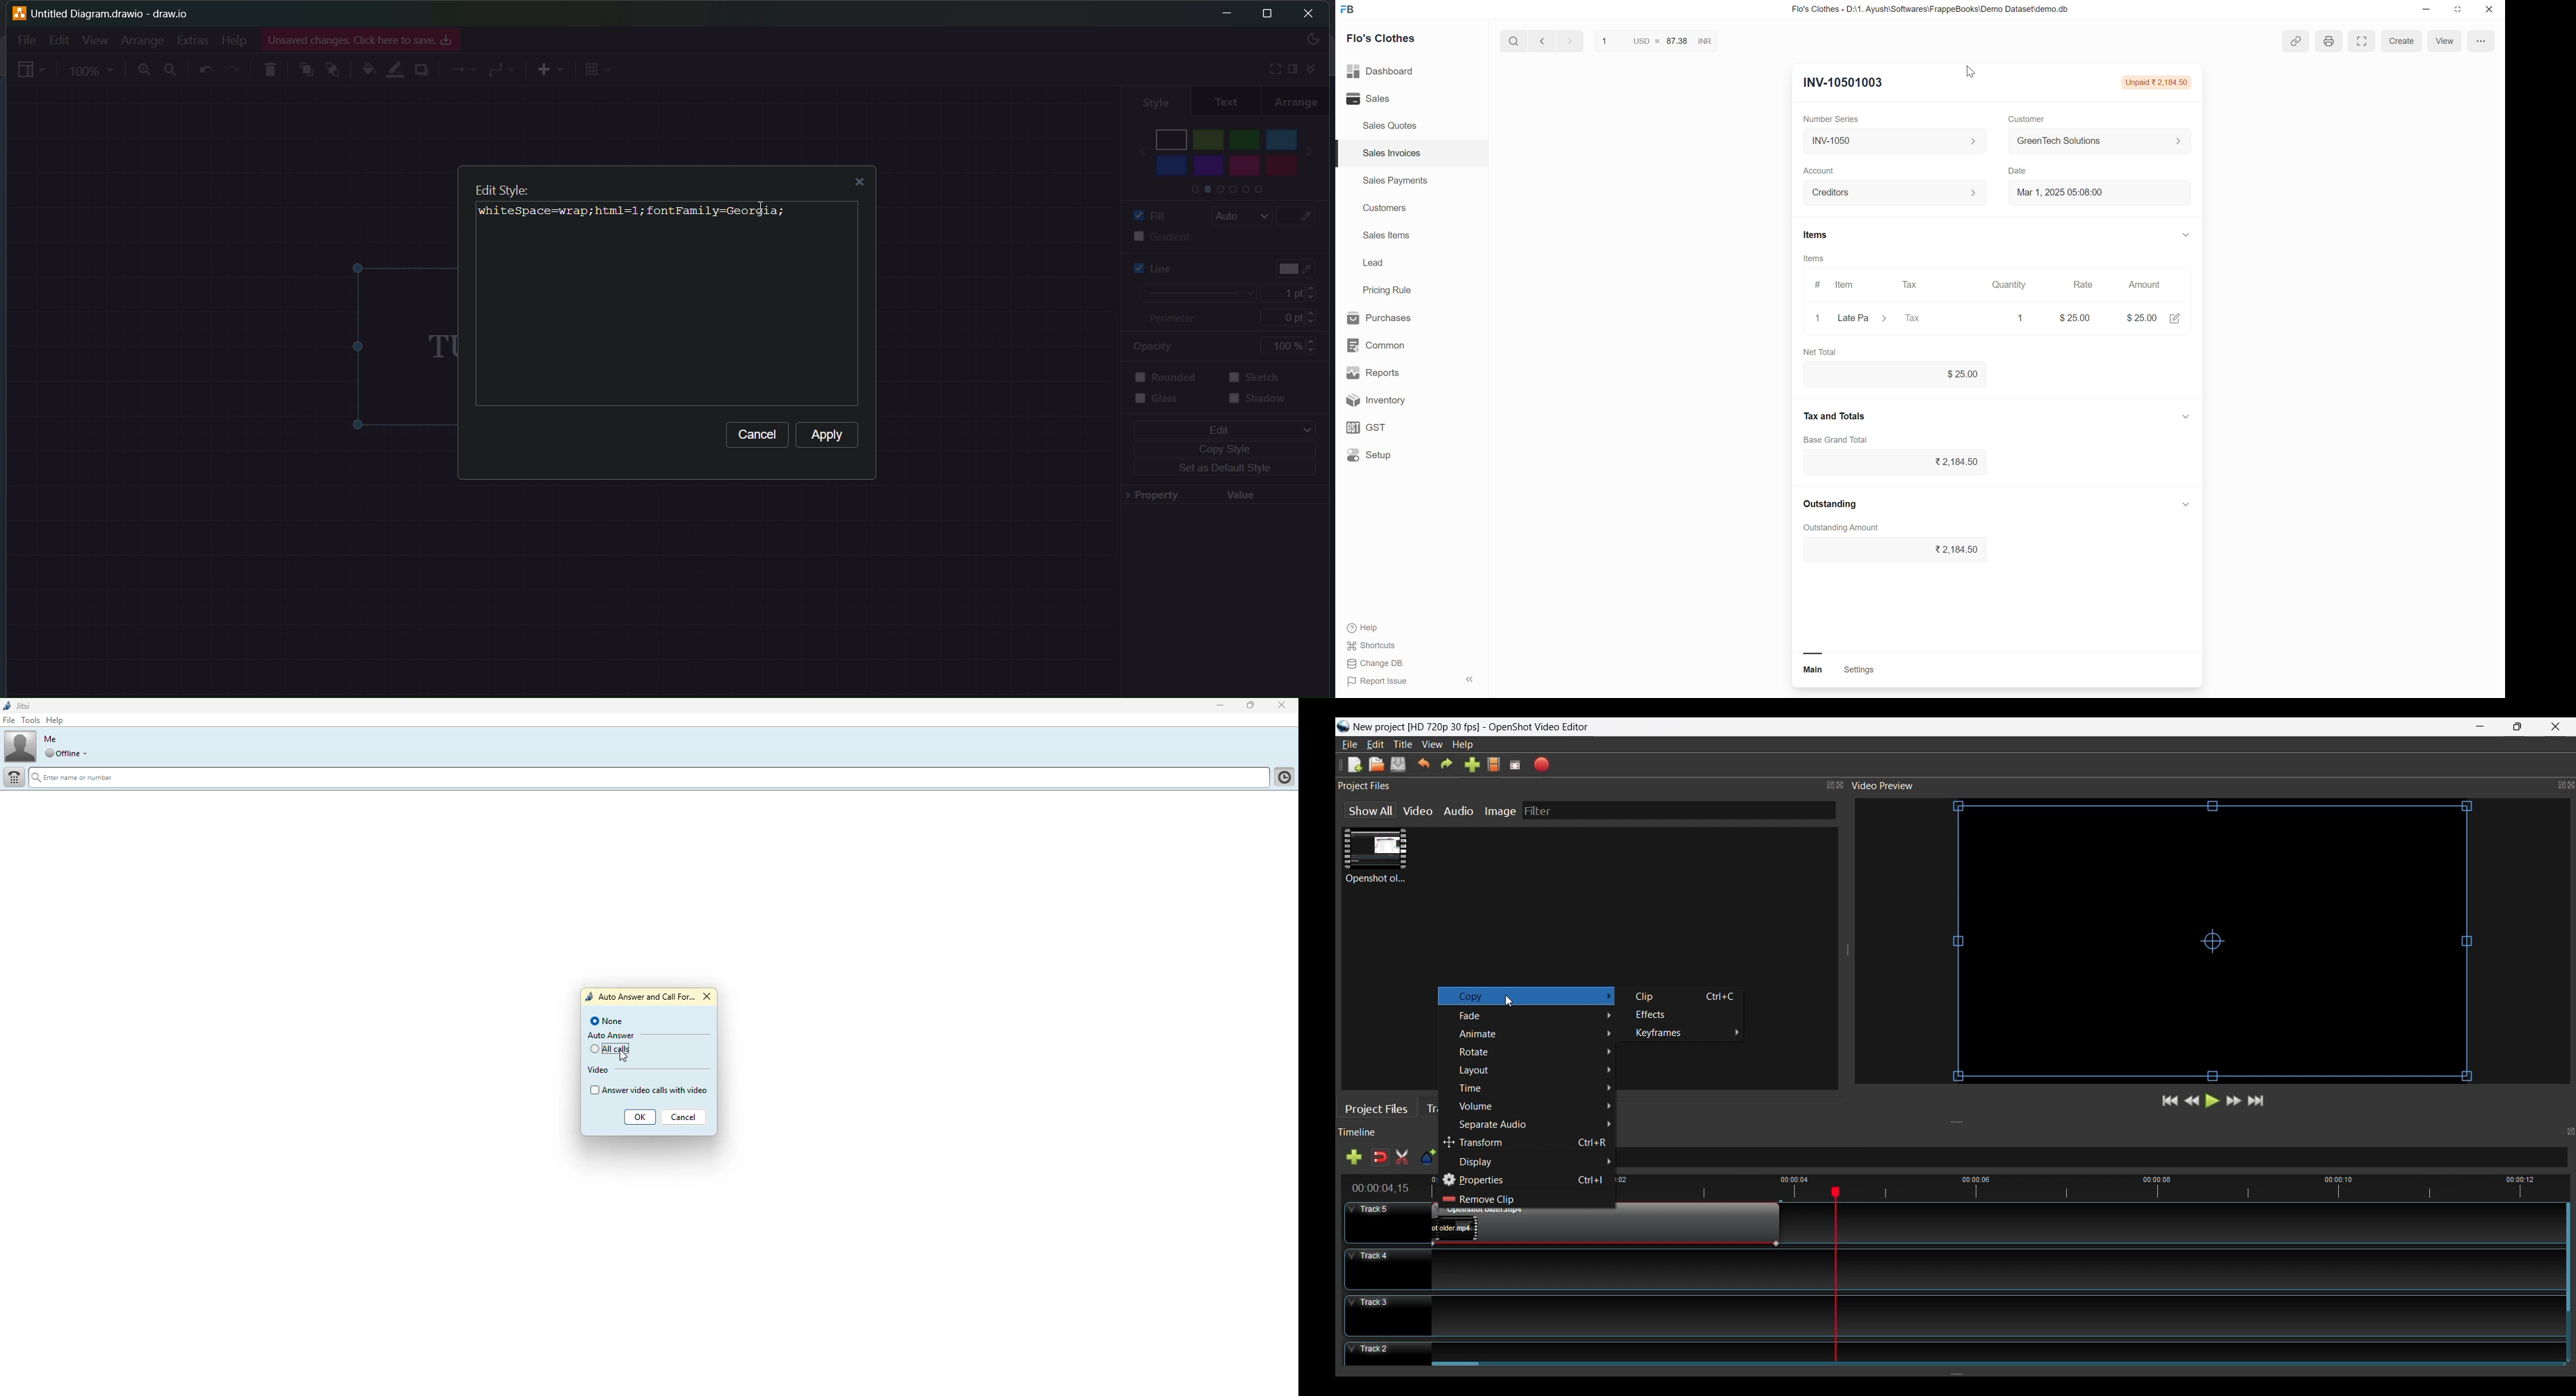 The height and width of the screenshot is (1400, 2576). What do you see at coordinates (611, 1036) in the screenshot?
I see `auto answer` at bounding box center [611, 1036].